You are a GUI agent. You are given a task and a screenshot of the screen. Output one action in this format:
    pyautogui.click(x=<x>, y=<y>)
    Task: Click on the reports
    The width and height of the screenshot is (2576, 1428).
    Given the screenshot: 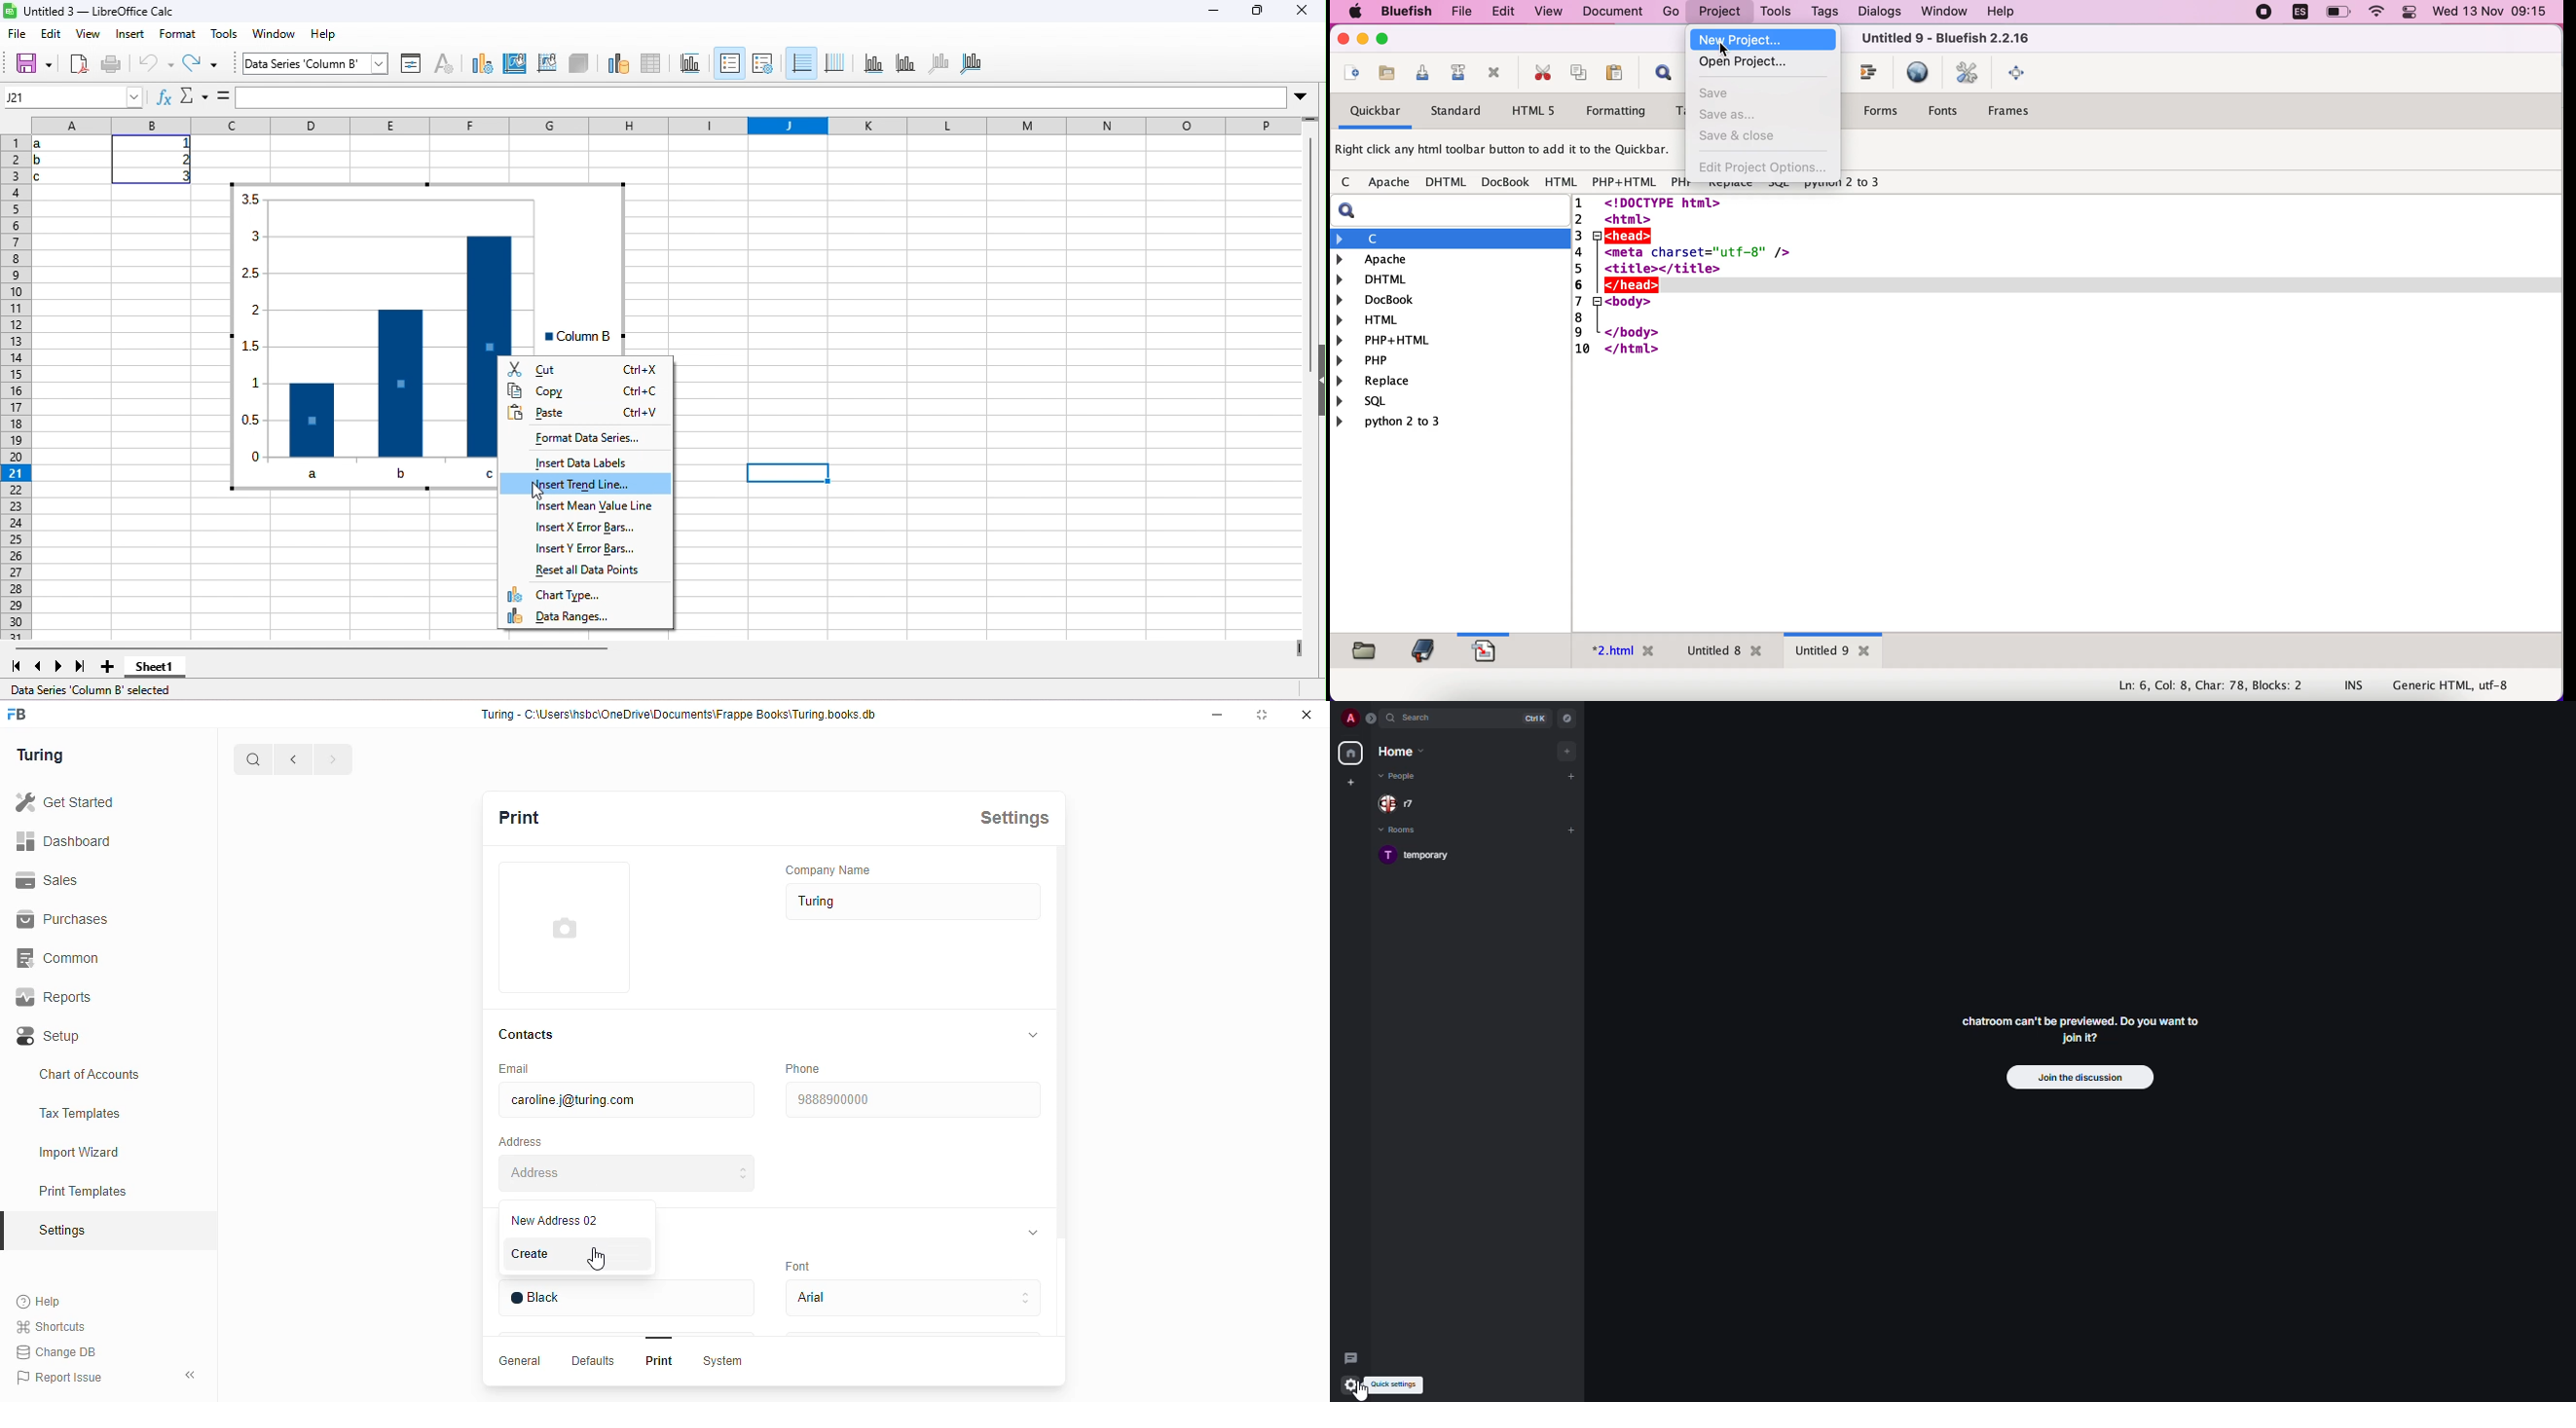 What is the action you would take?
    pyautogui.click(x=55, y=997)
    